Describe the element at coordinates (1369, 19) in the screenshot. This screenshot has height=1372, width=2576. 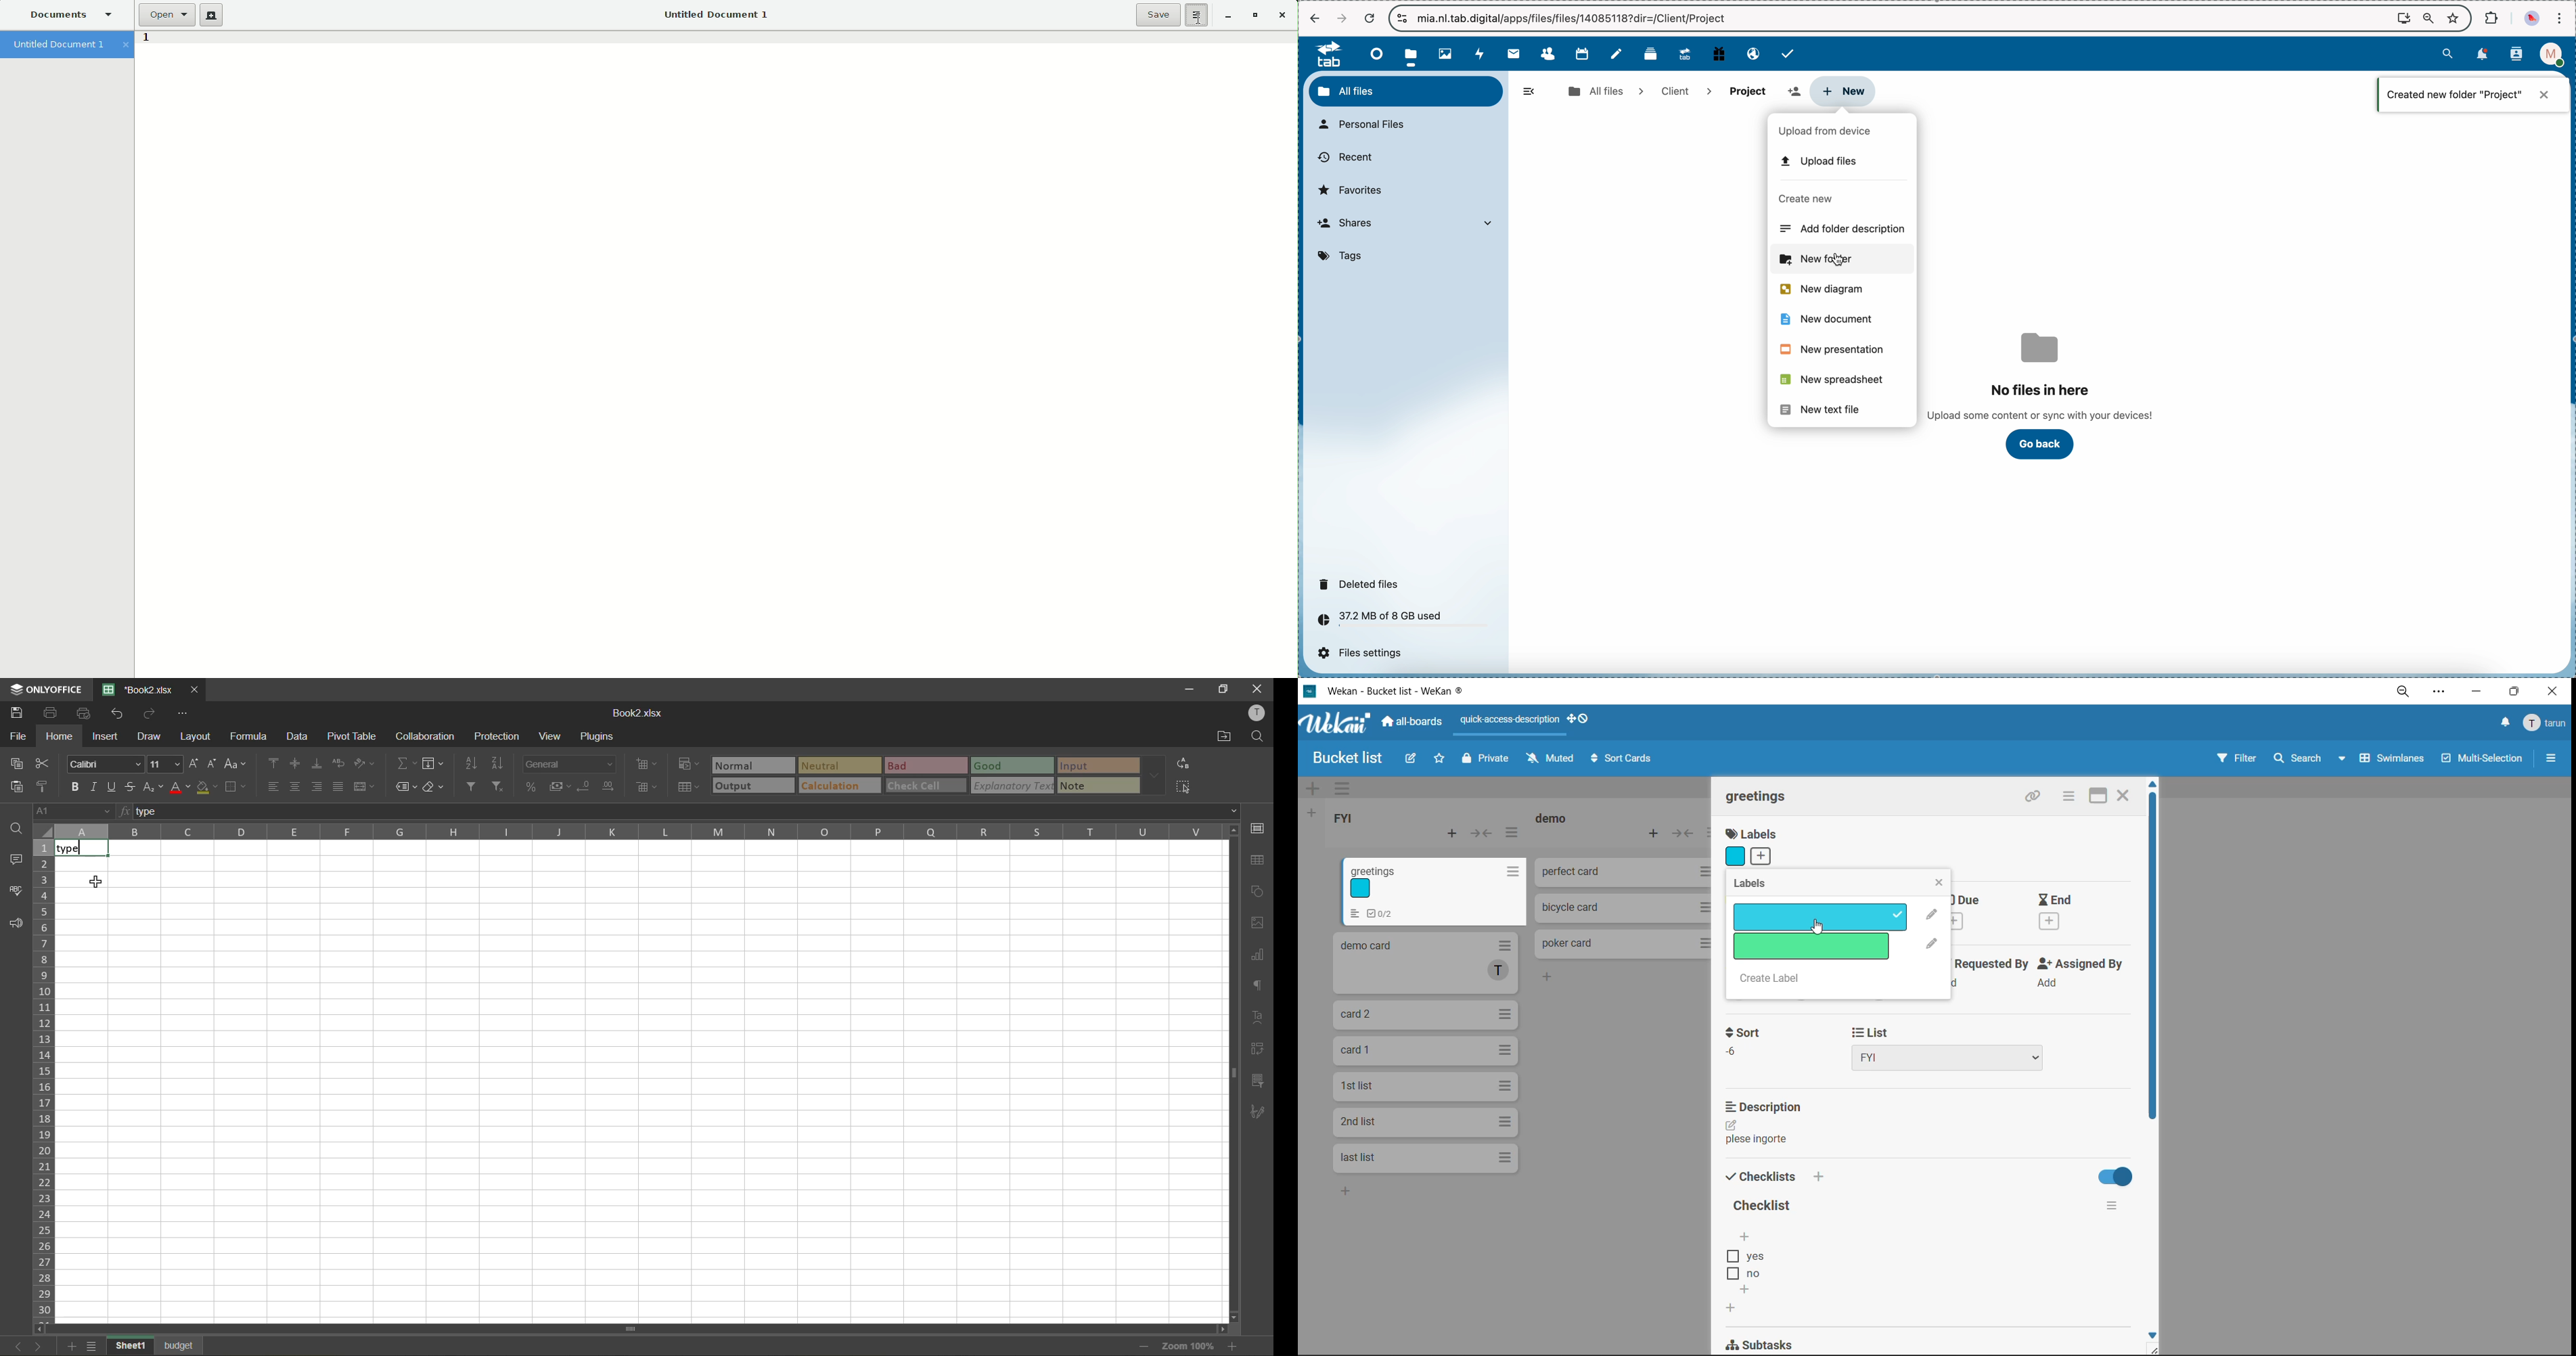
I see `cancel` at that location.